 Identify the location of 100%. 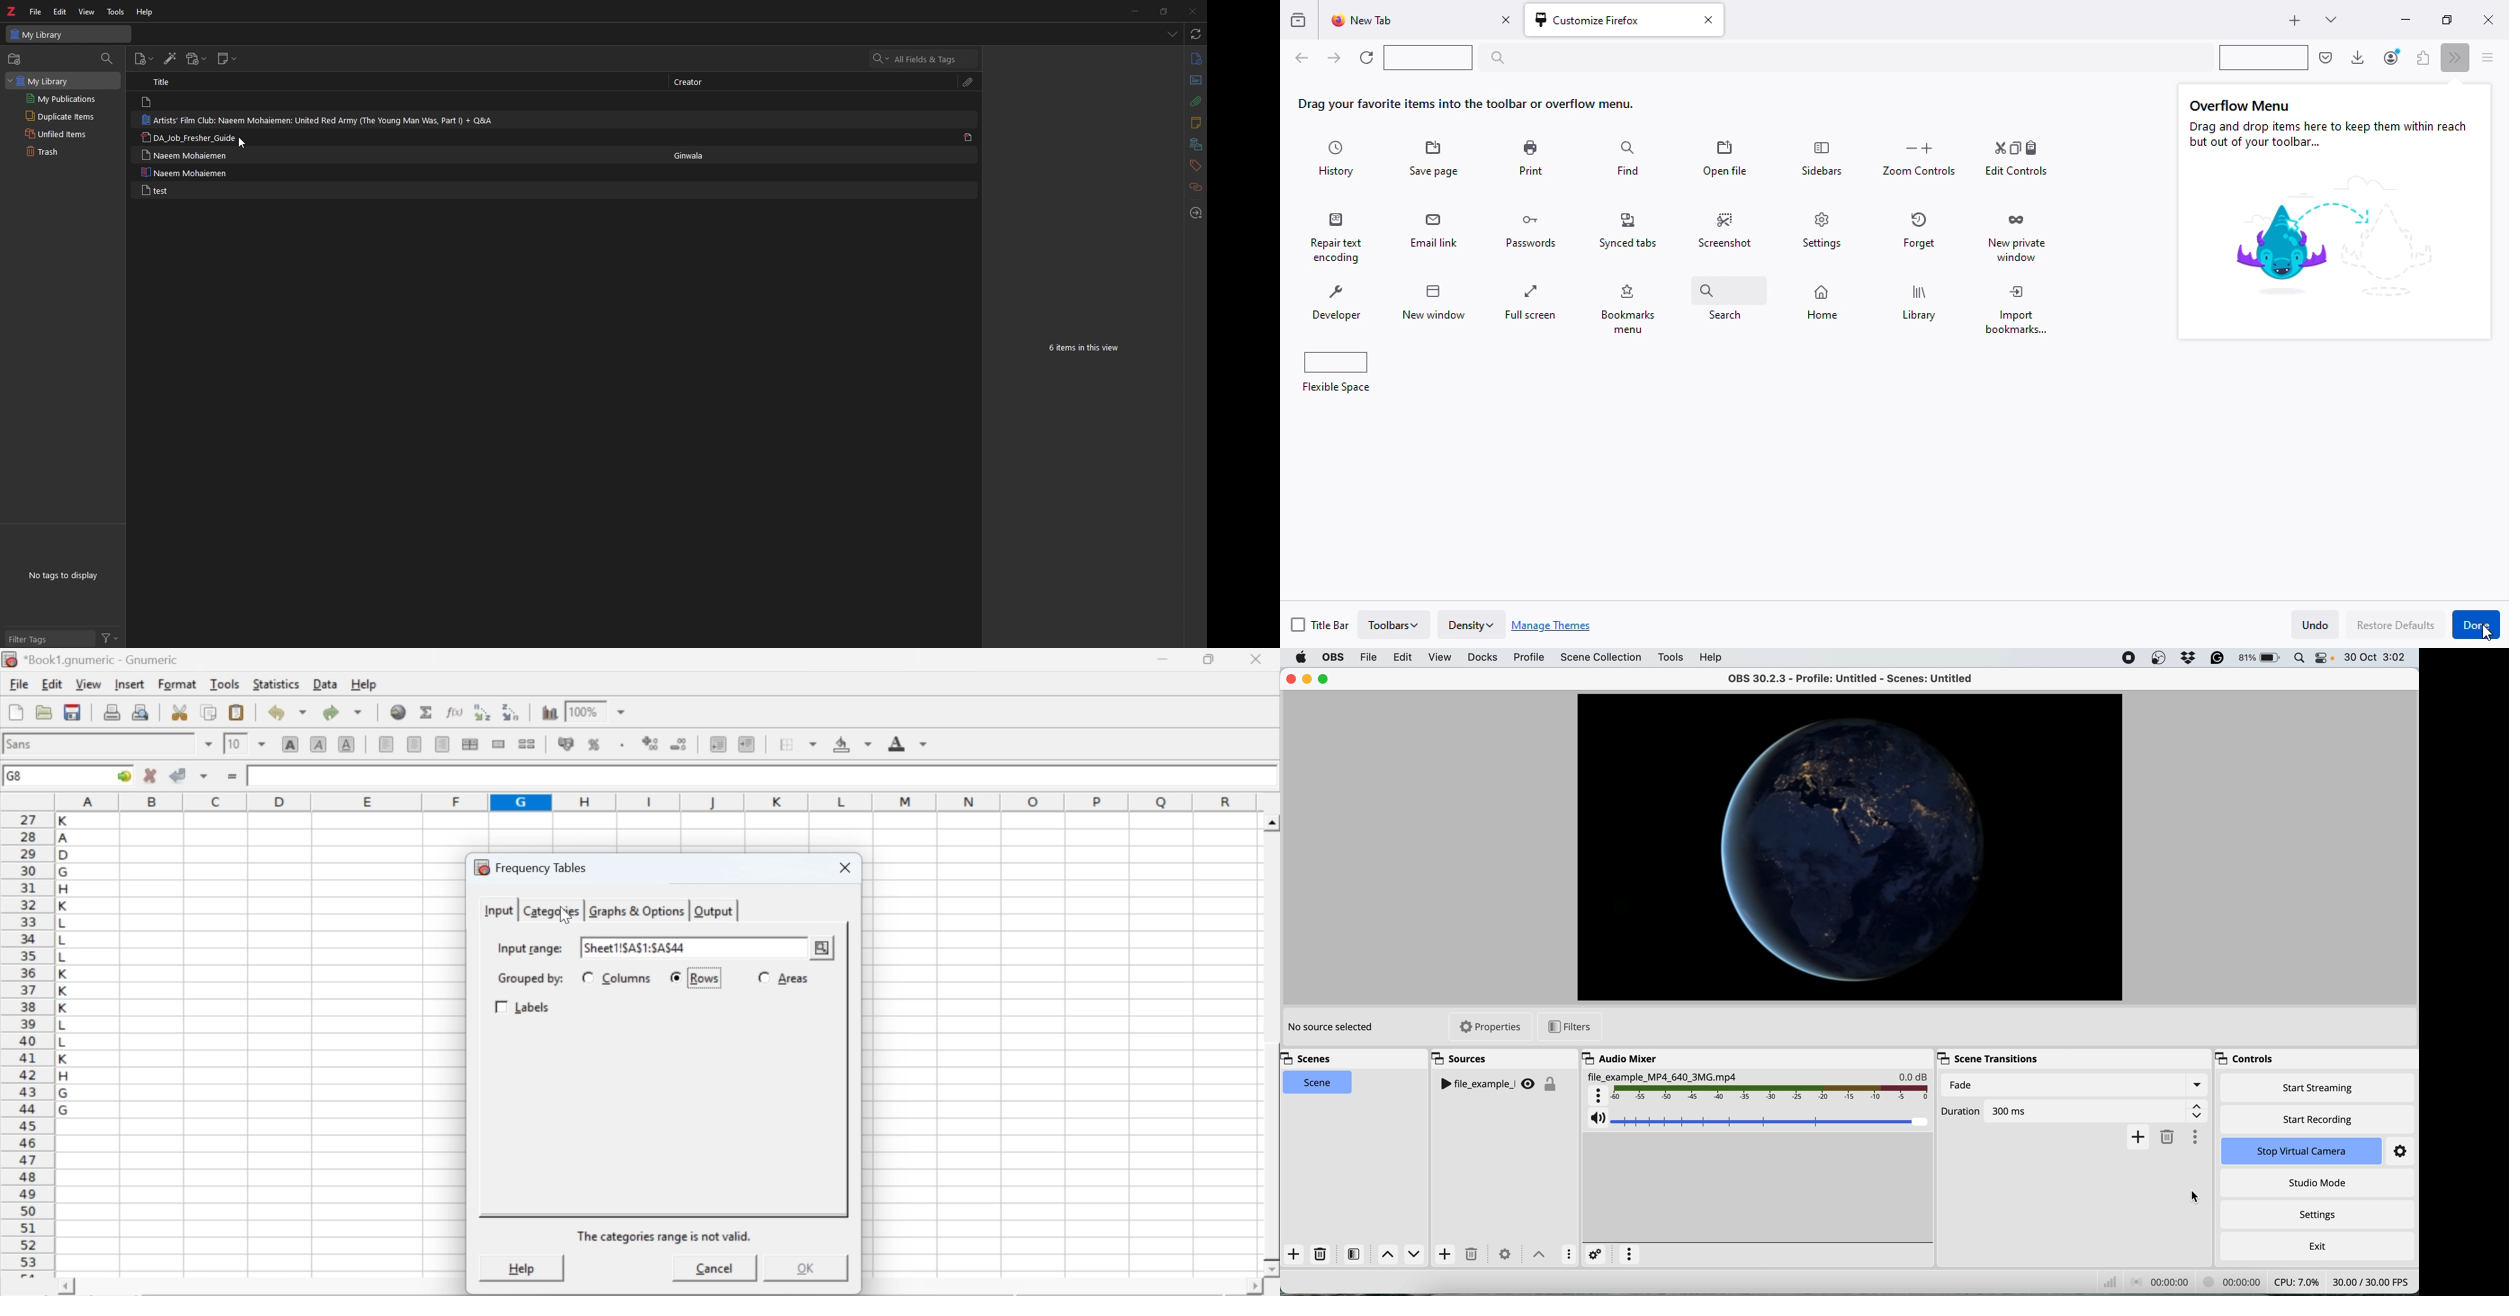
(583, 711).